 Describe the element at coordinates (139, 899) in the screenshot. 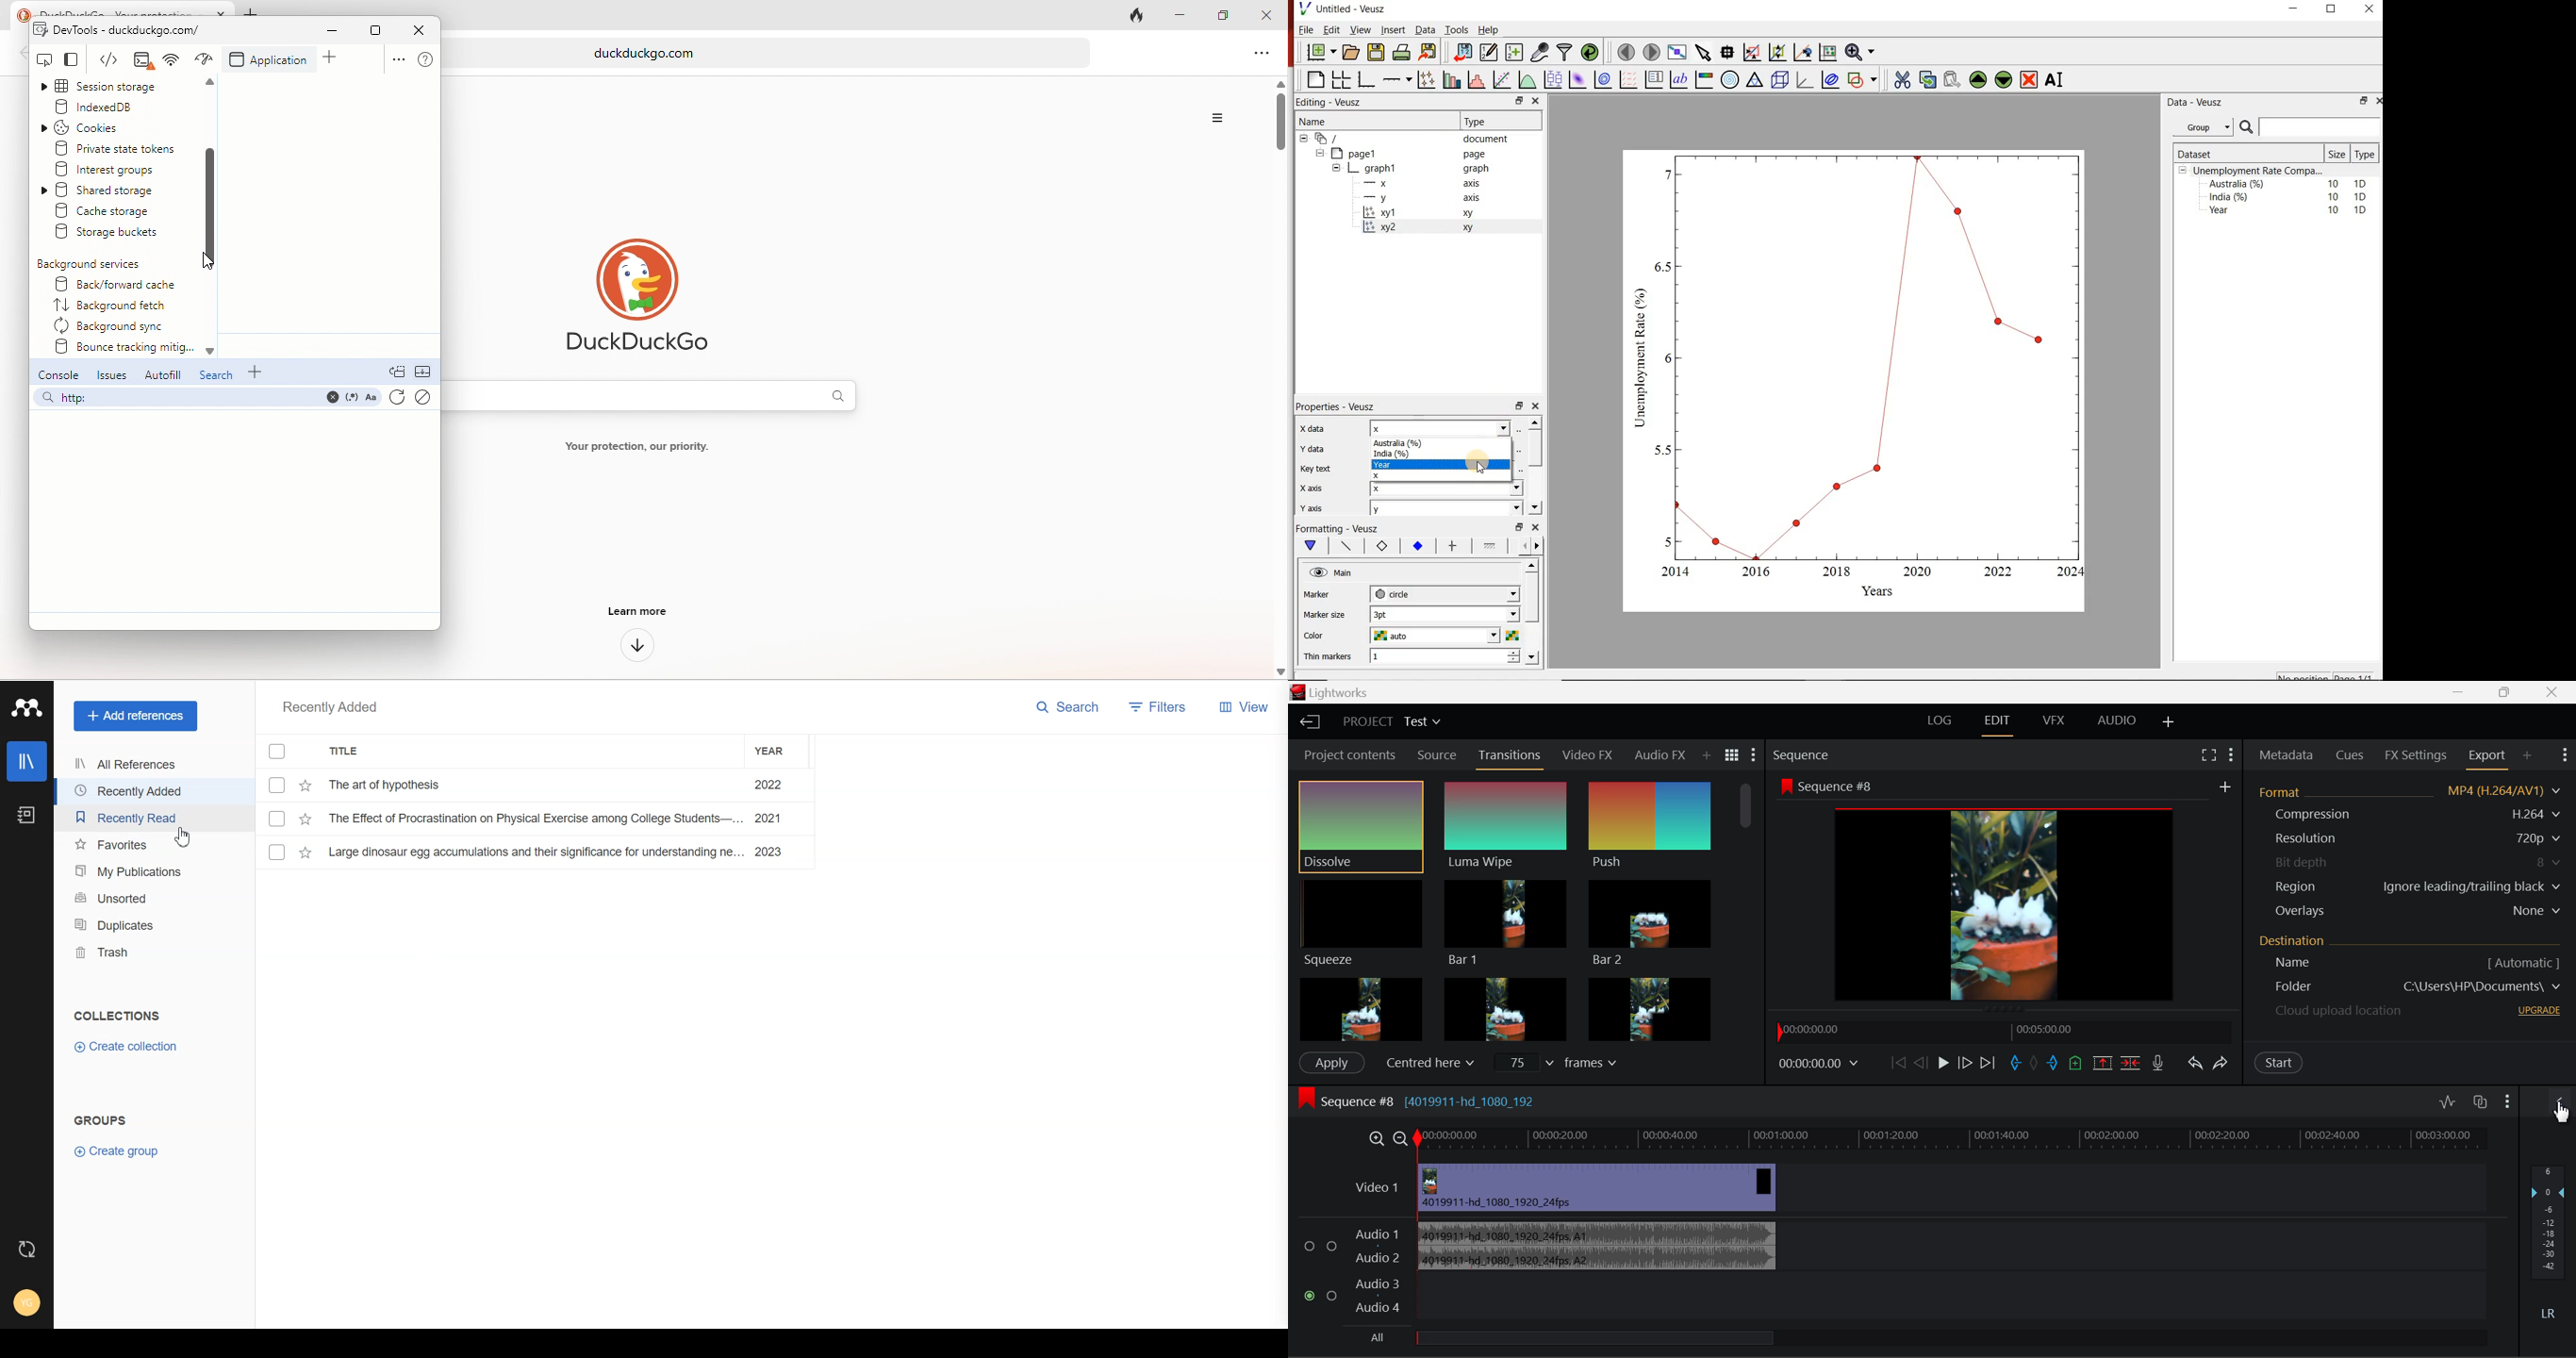

I see `Unsorted` at that location.